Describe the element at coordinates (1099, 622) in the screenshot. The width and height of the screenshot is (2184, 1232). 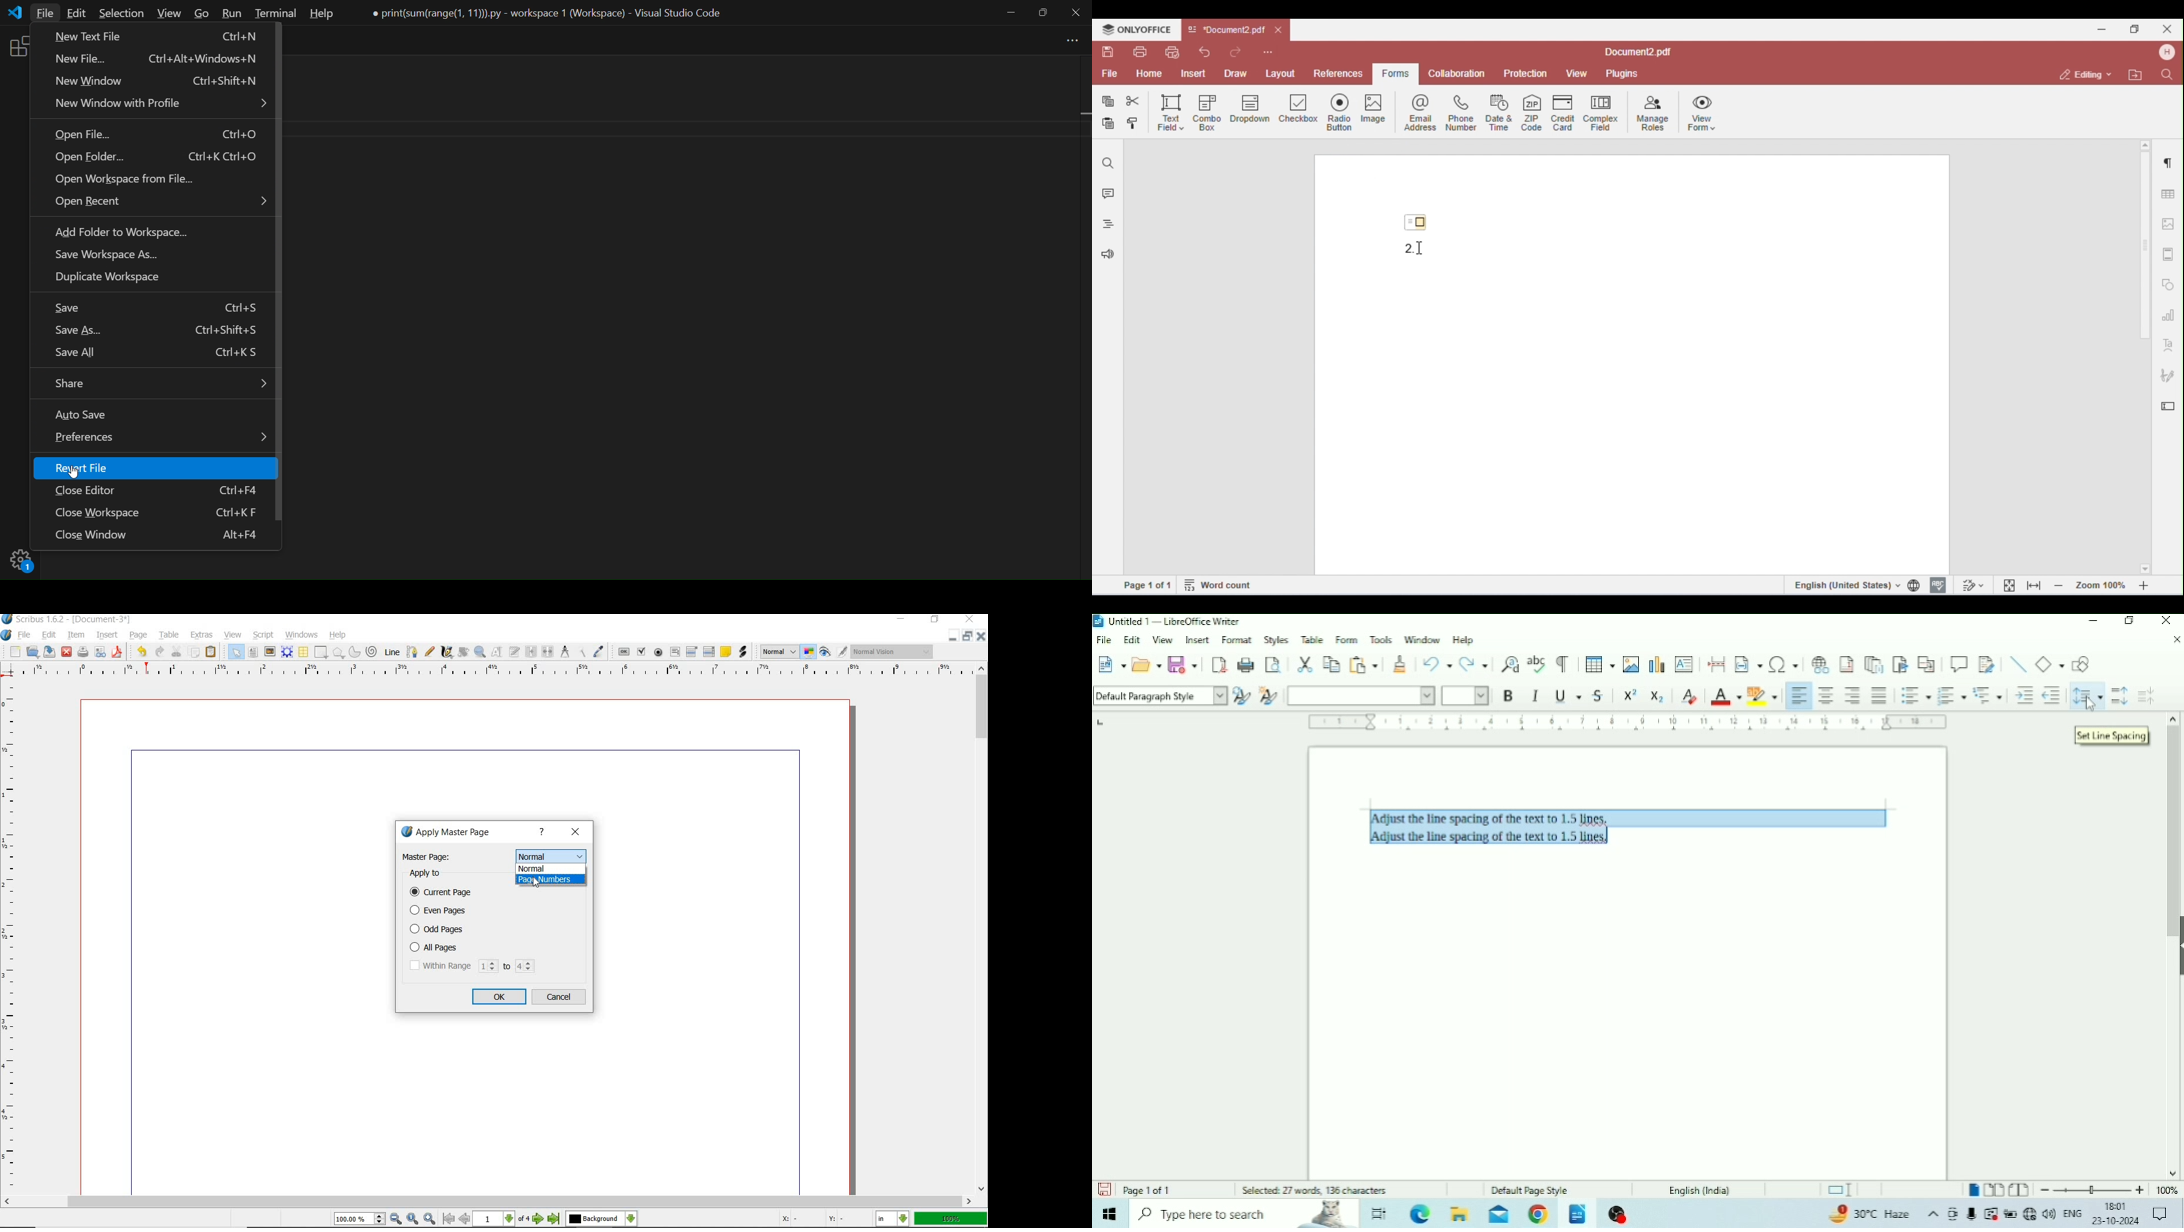
I see `Logo` at that location.